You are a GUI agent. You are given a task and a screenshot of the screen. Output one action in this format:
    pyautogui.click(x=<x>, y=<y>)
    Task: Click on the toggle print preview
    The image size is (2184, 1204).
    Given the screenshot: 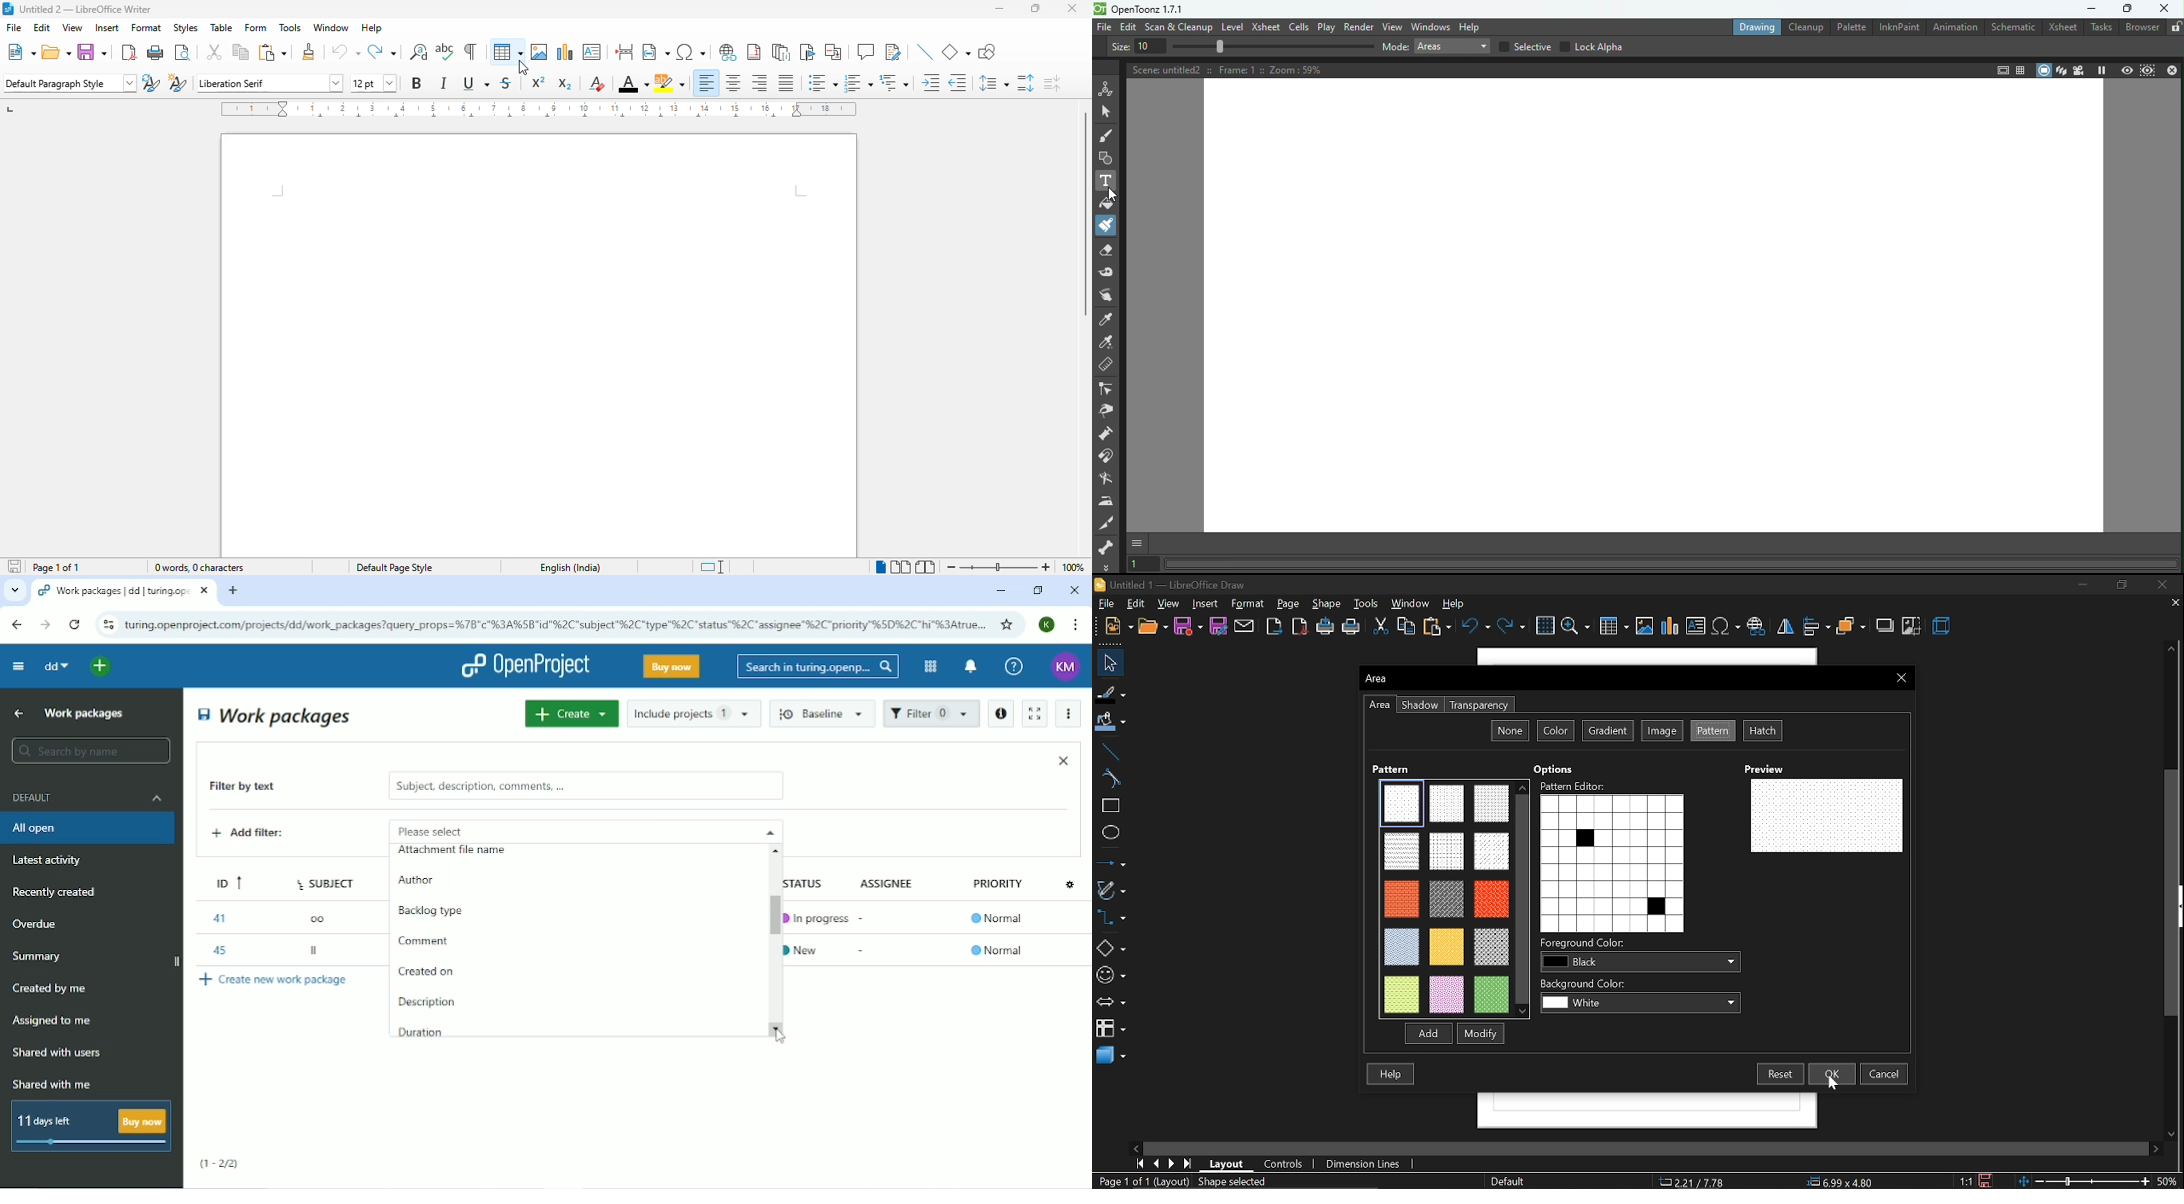 What is the action you would take?
    pyautogui.click(x=184, y=53)
    